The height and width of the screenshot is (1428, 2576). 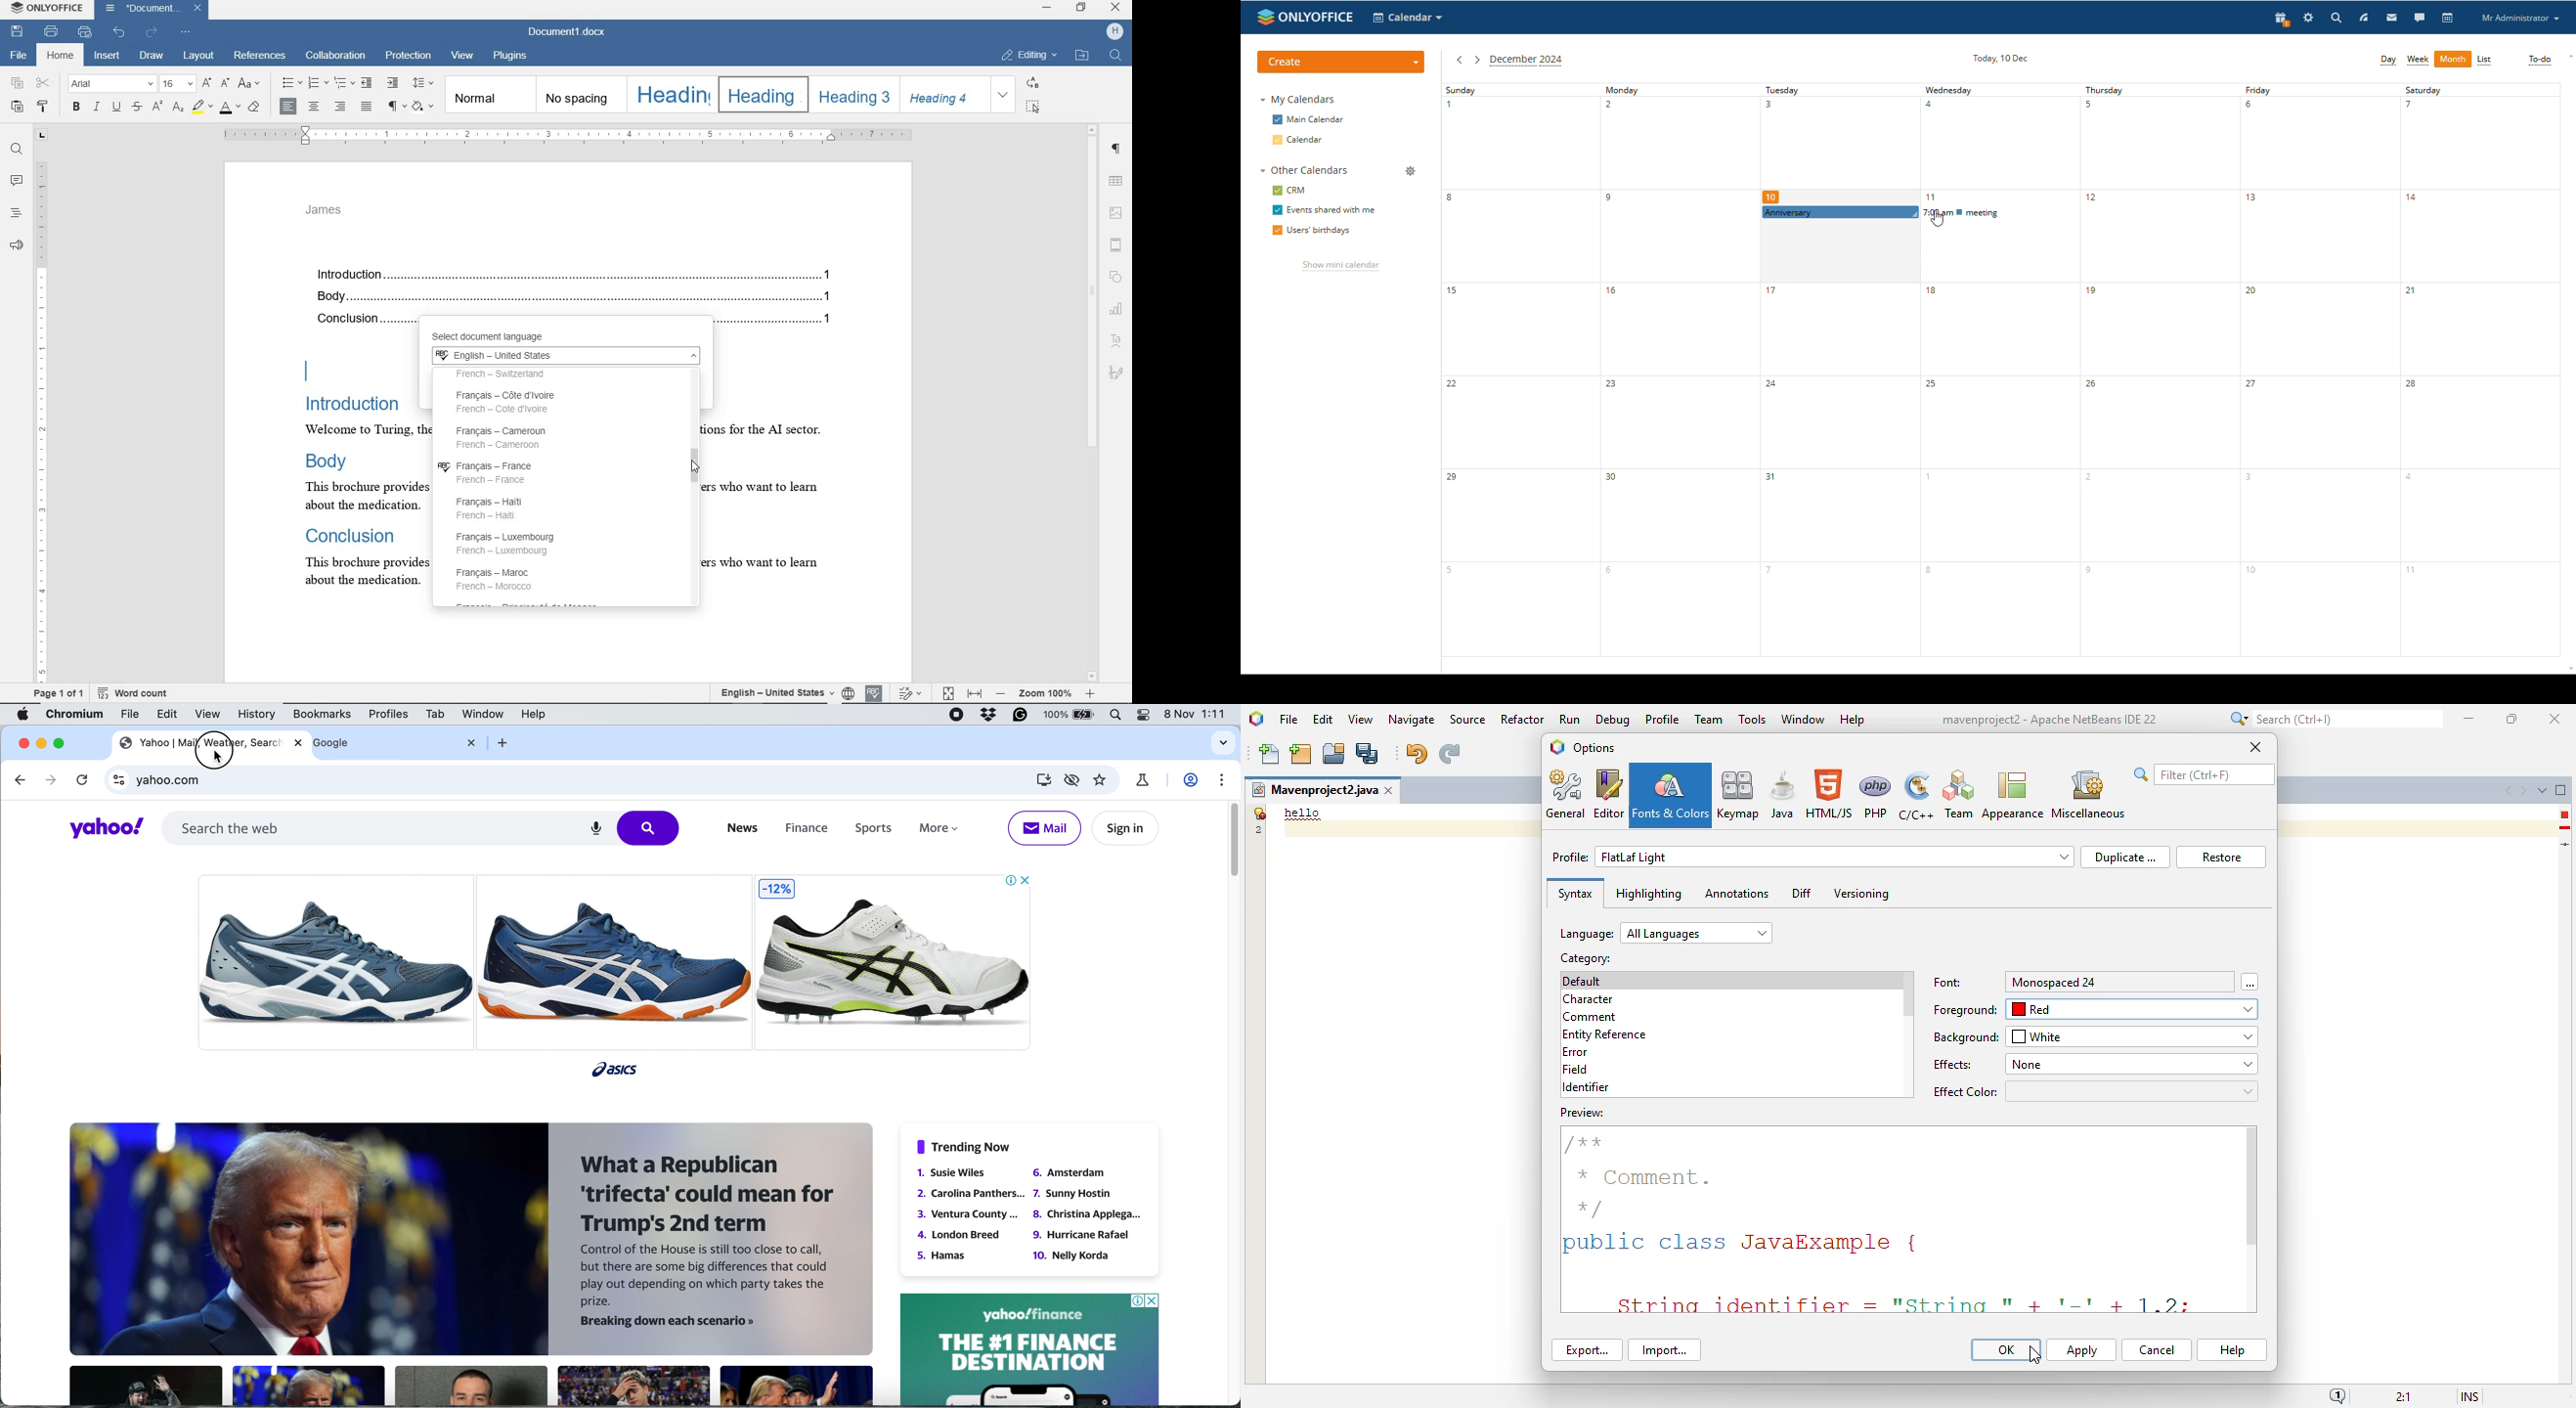 What do you see at coordinates (2204, 774) in the screenshot?
I see `search` at bounding box center [2204, 774].